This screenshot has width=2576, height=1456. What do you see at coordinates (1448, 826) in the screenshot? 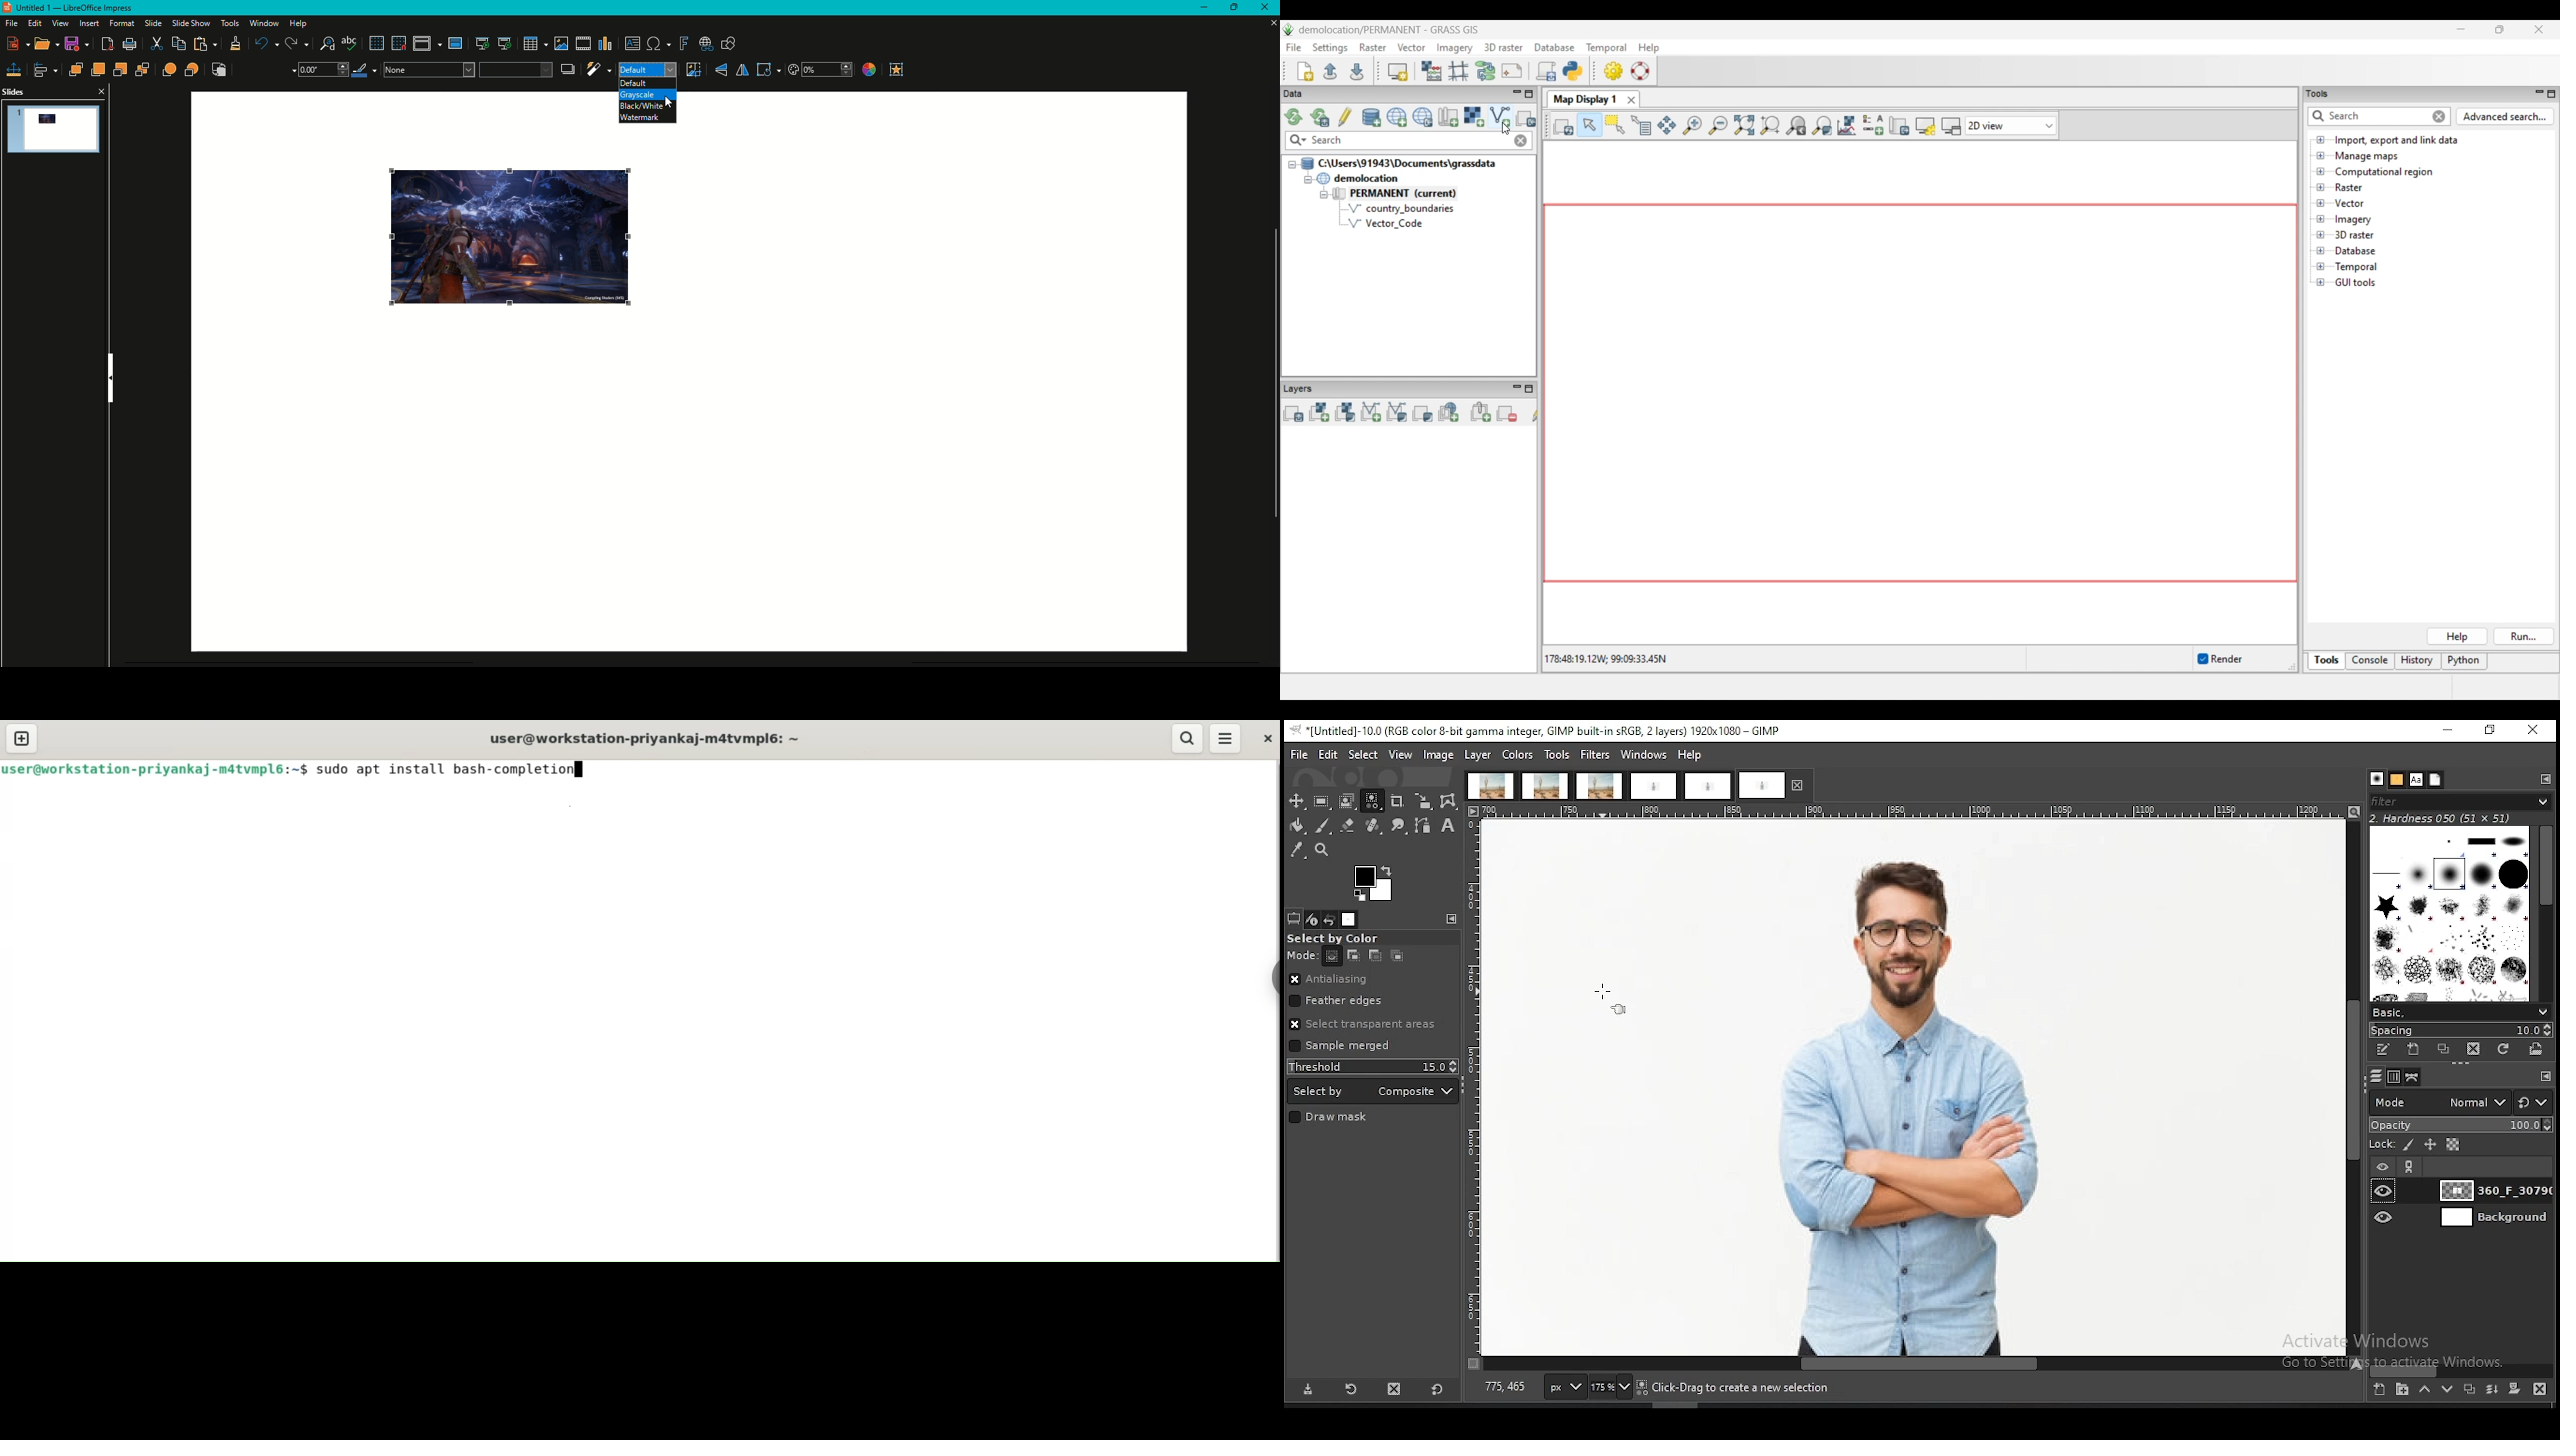
I see `text tool` at bounding box center [1448, 826].